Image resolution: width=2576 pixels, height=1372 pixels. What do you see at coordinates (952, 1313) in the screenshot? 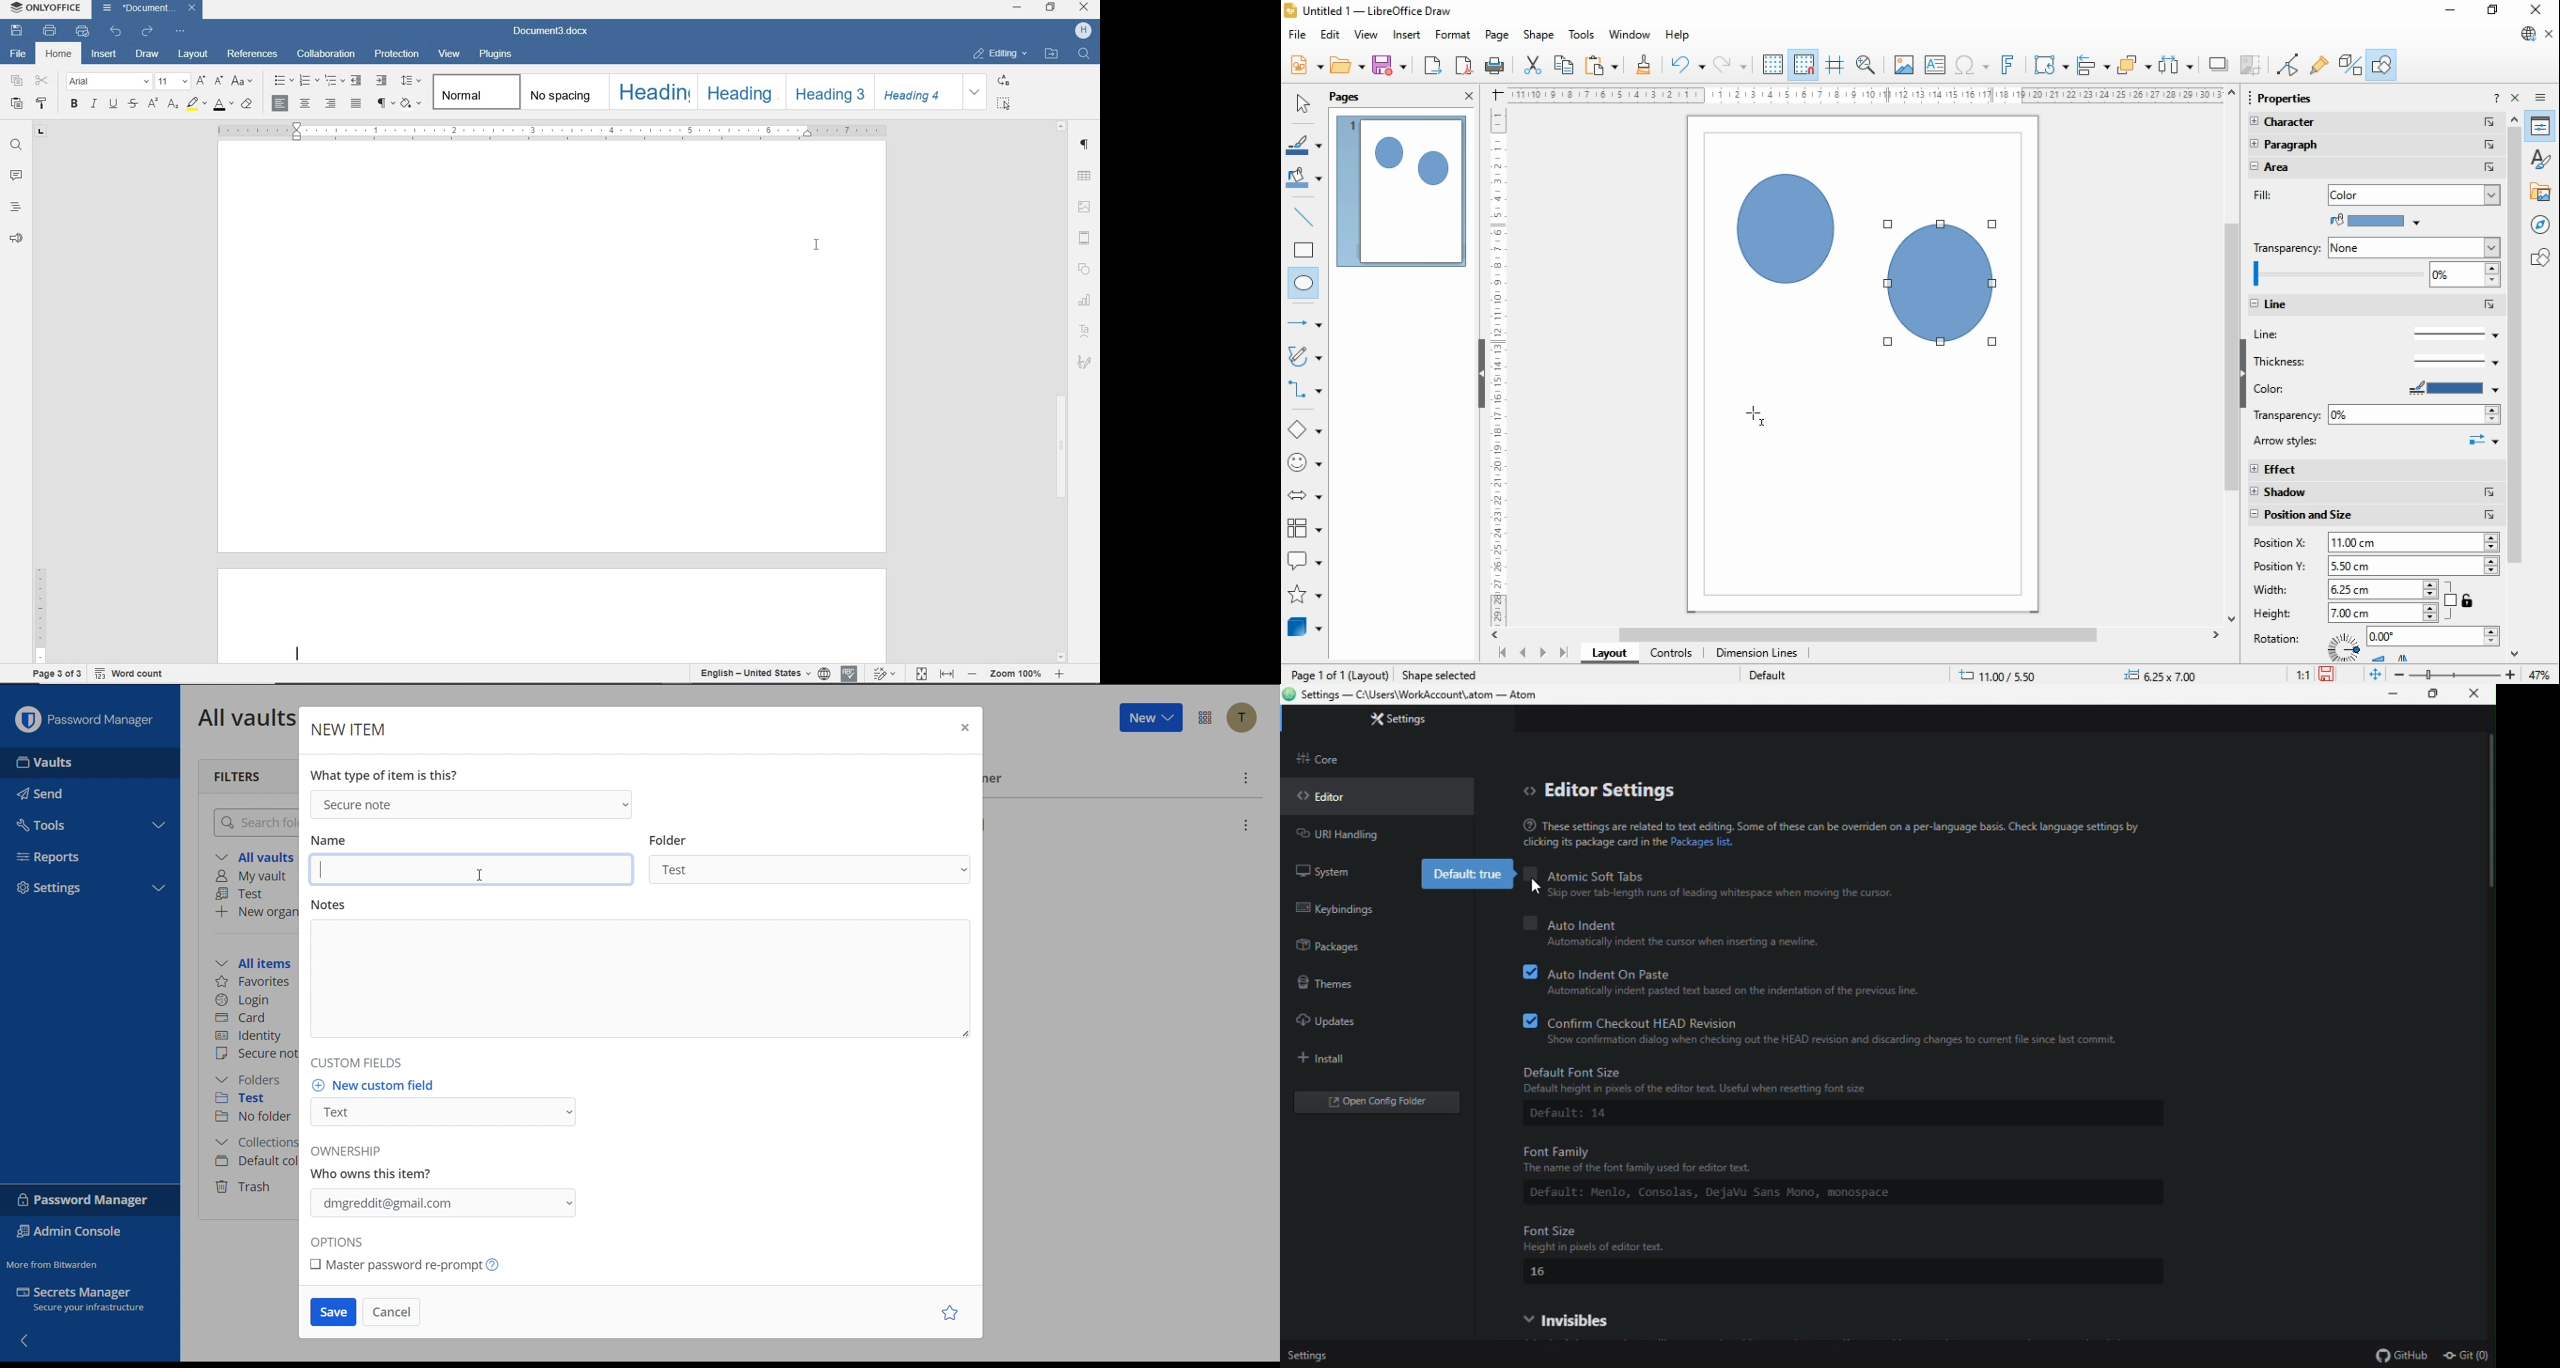
I see `Star` at bounding box center [952, 1313].